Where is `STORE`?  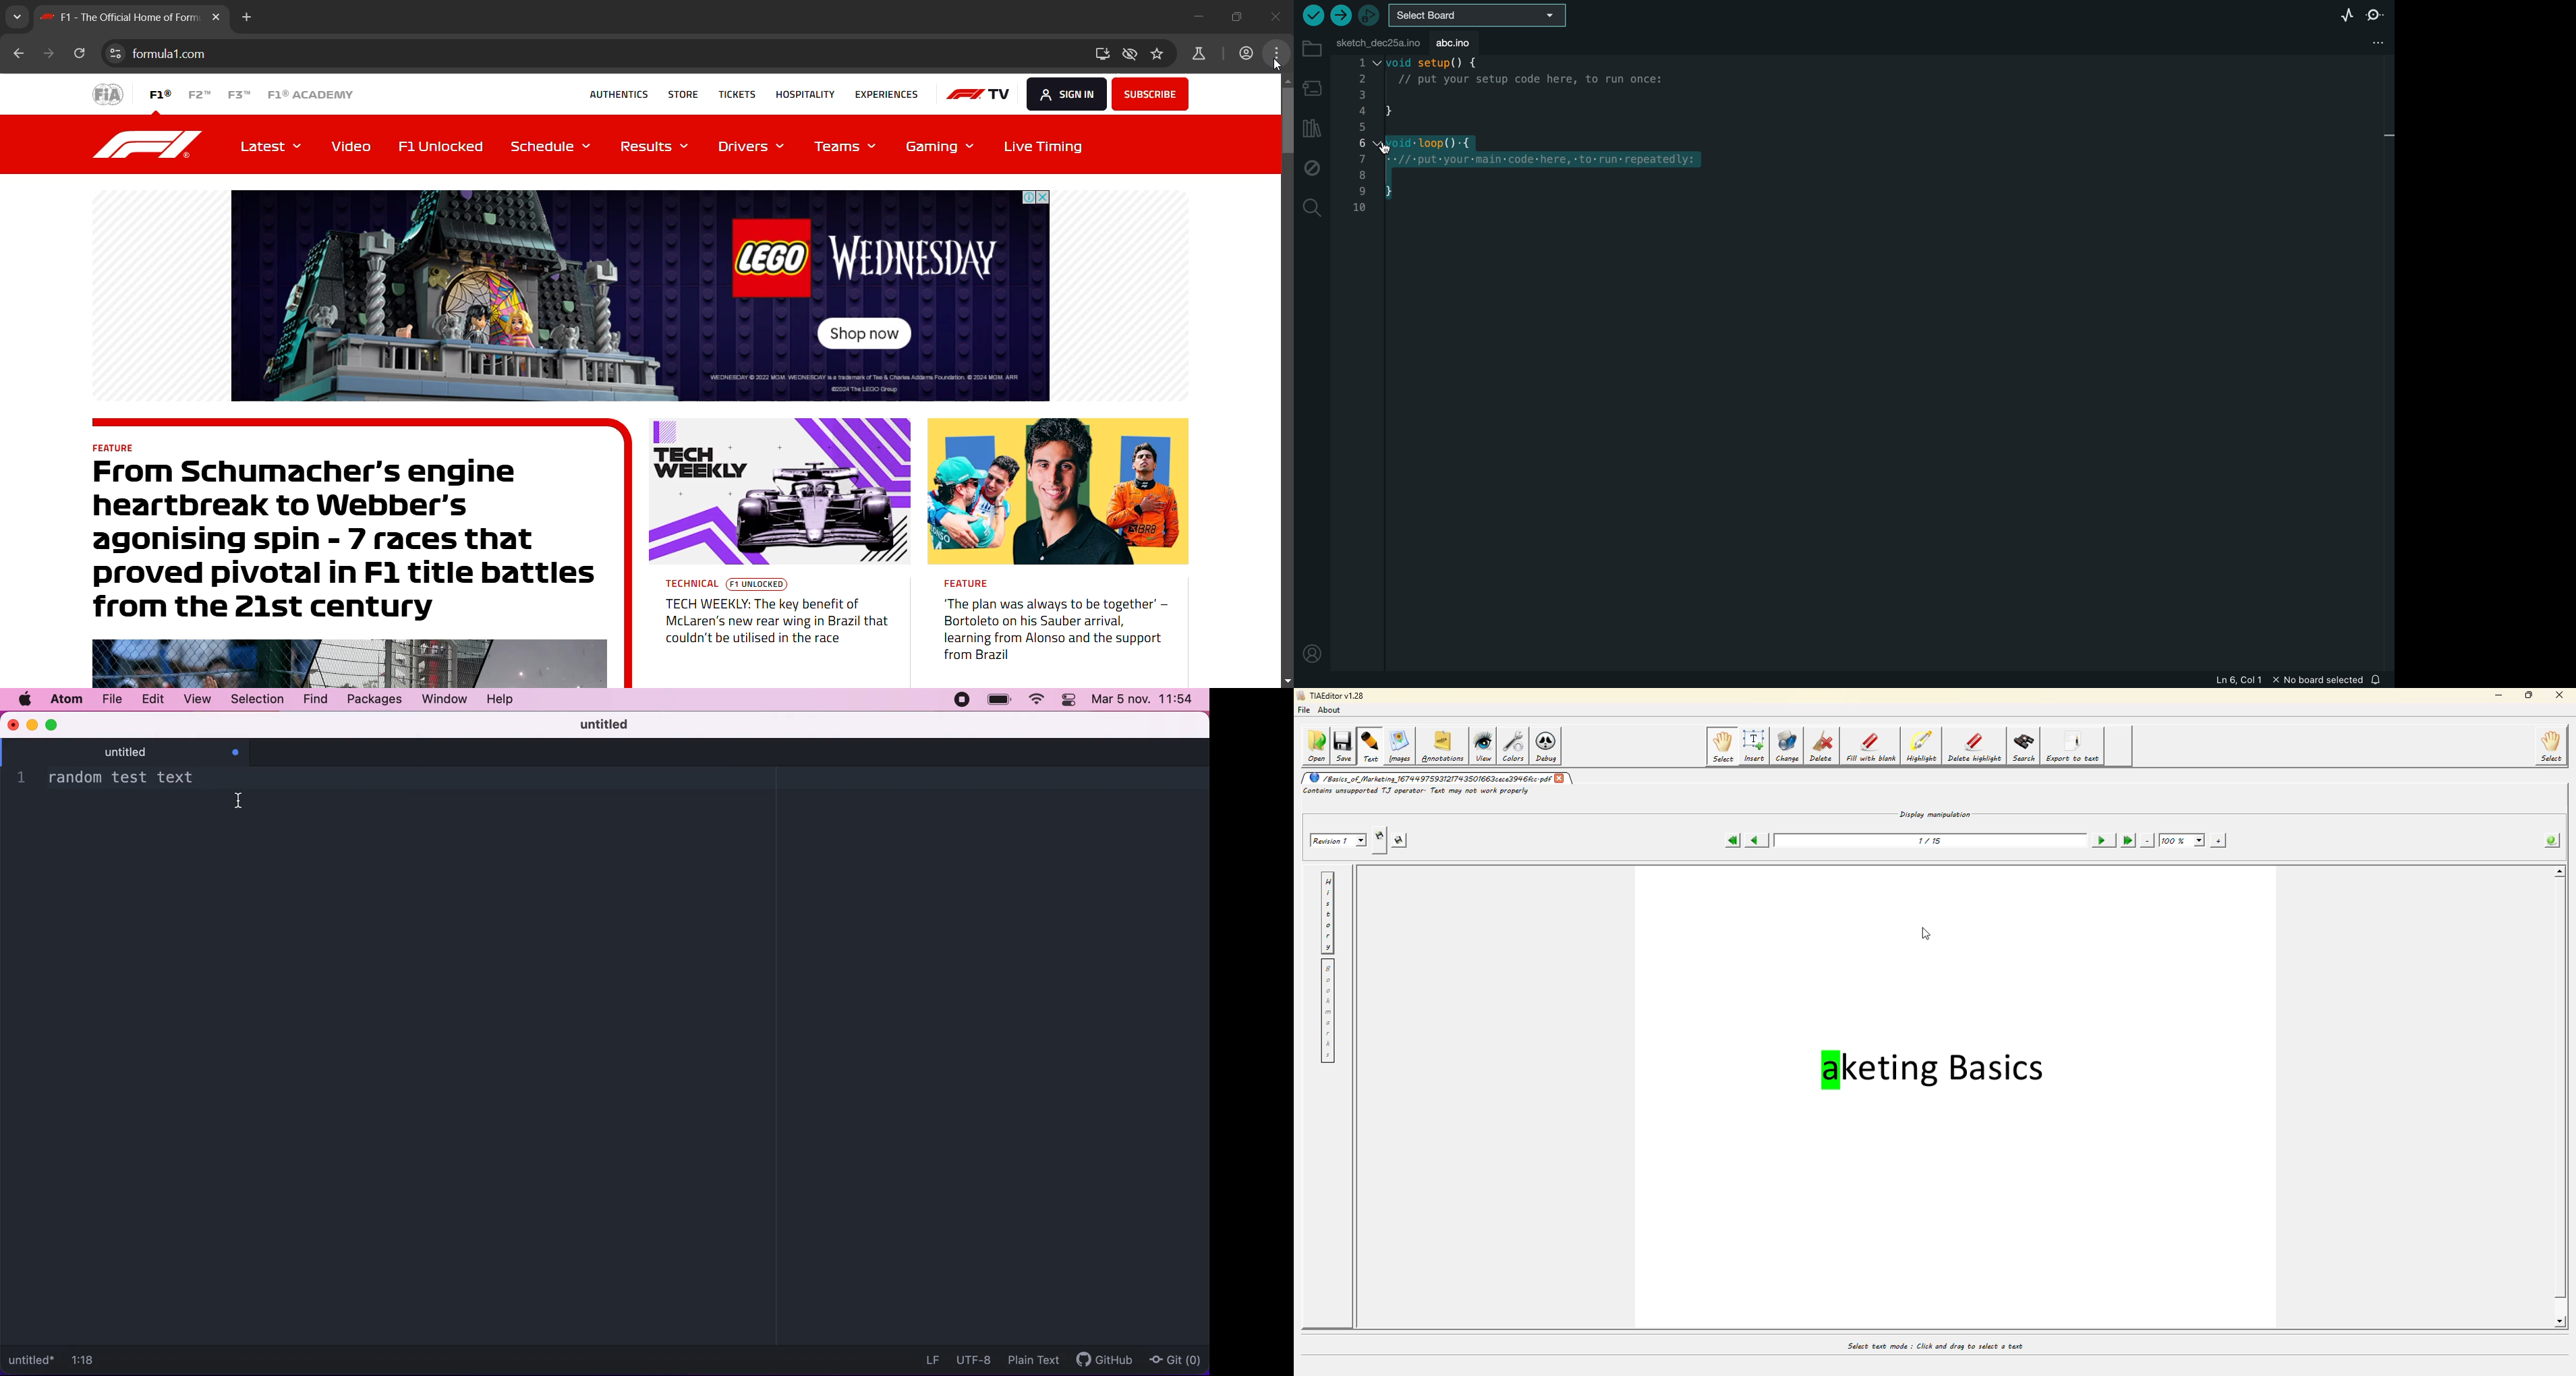
STORE is located at coordinates (683, 93).